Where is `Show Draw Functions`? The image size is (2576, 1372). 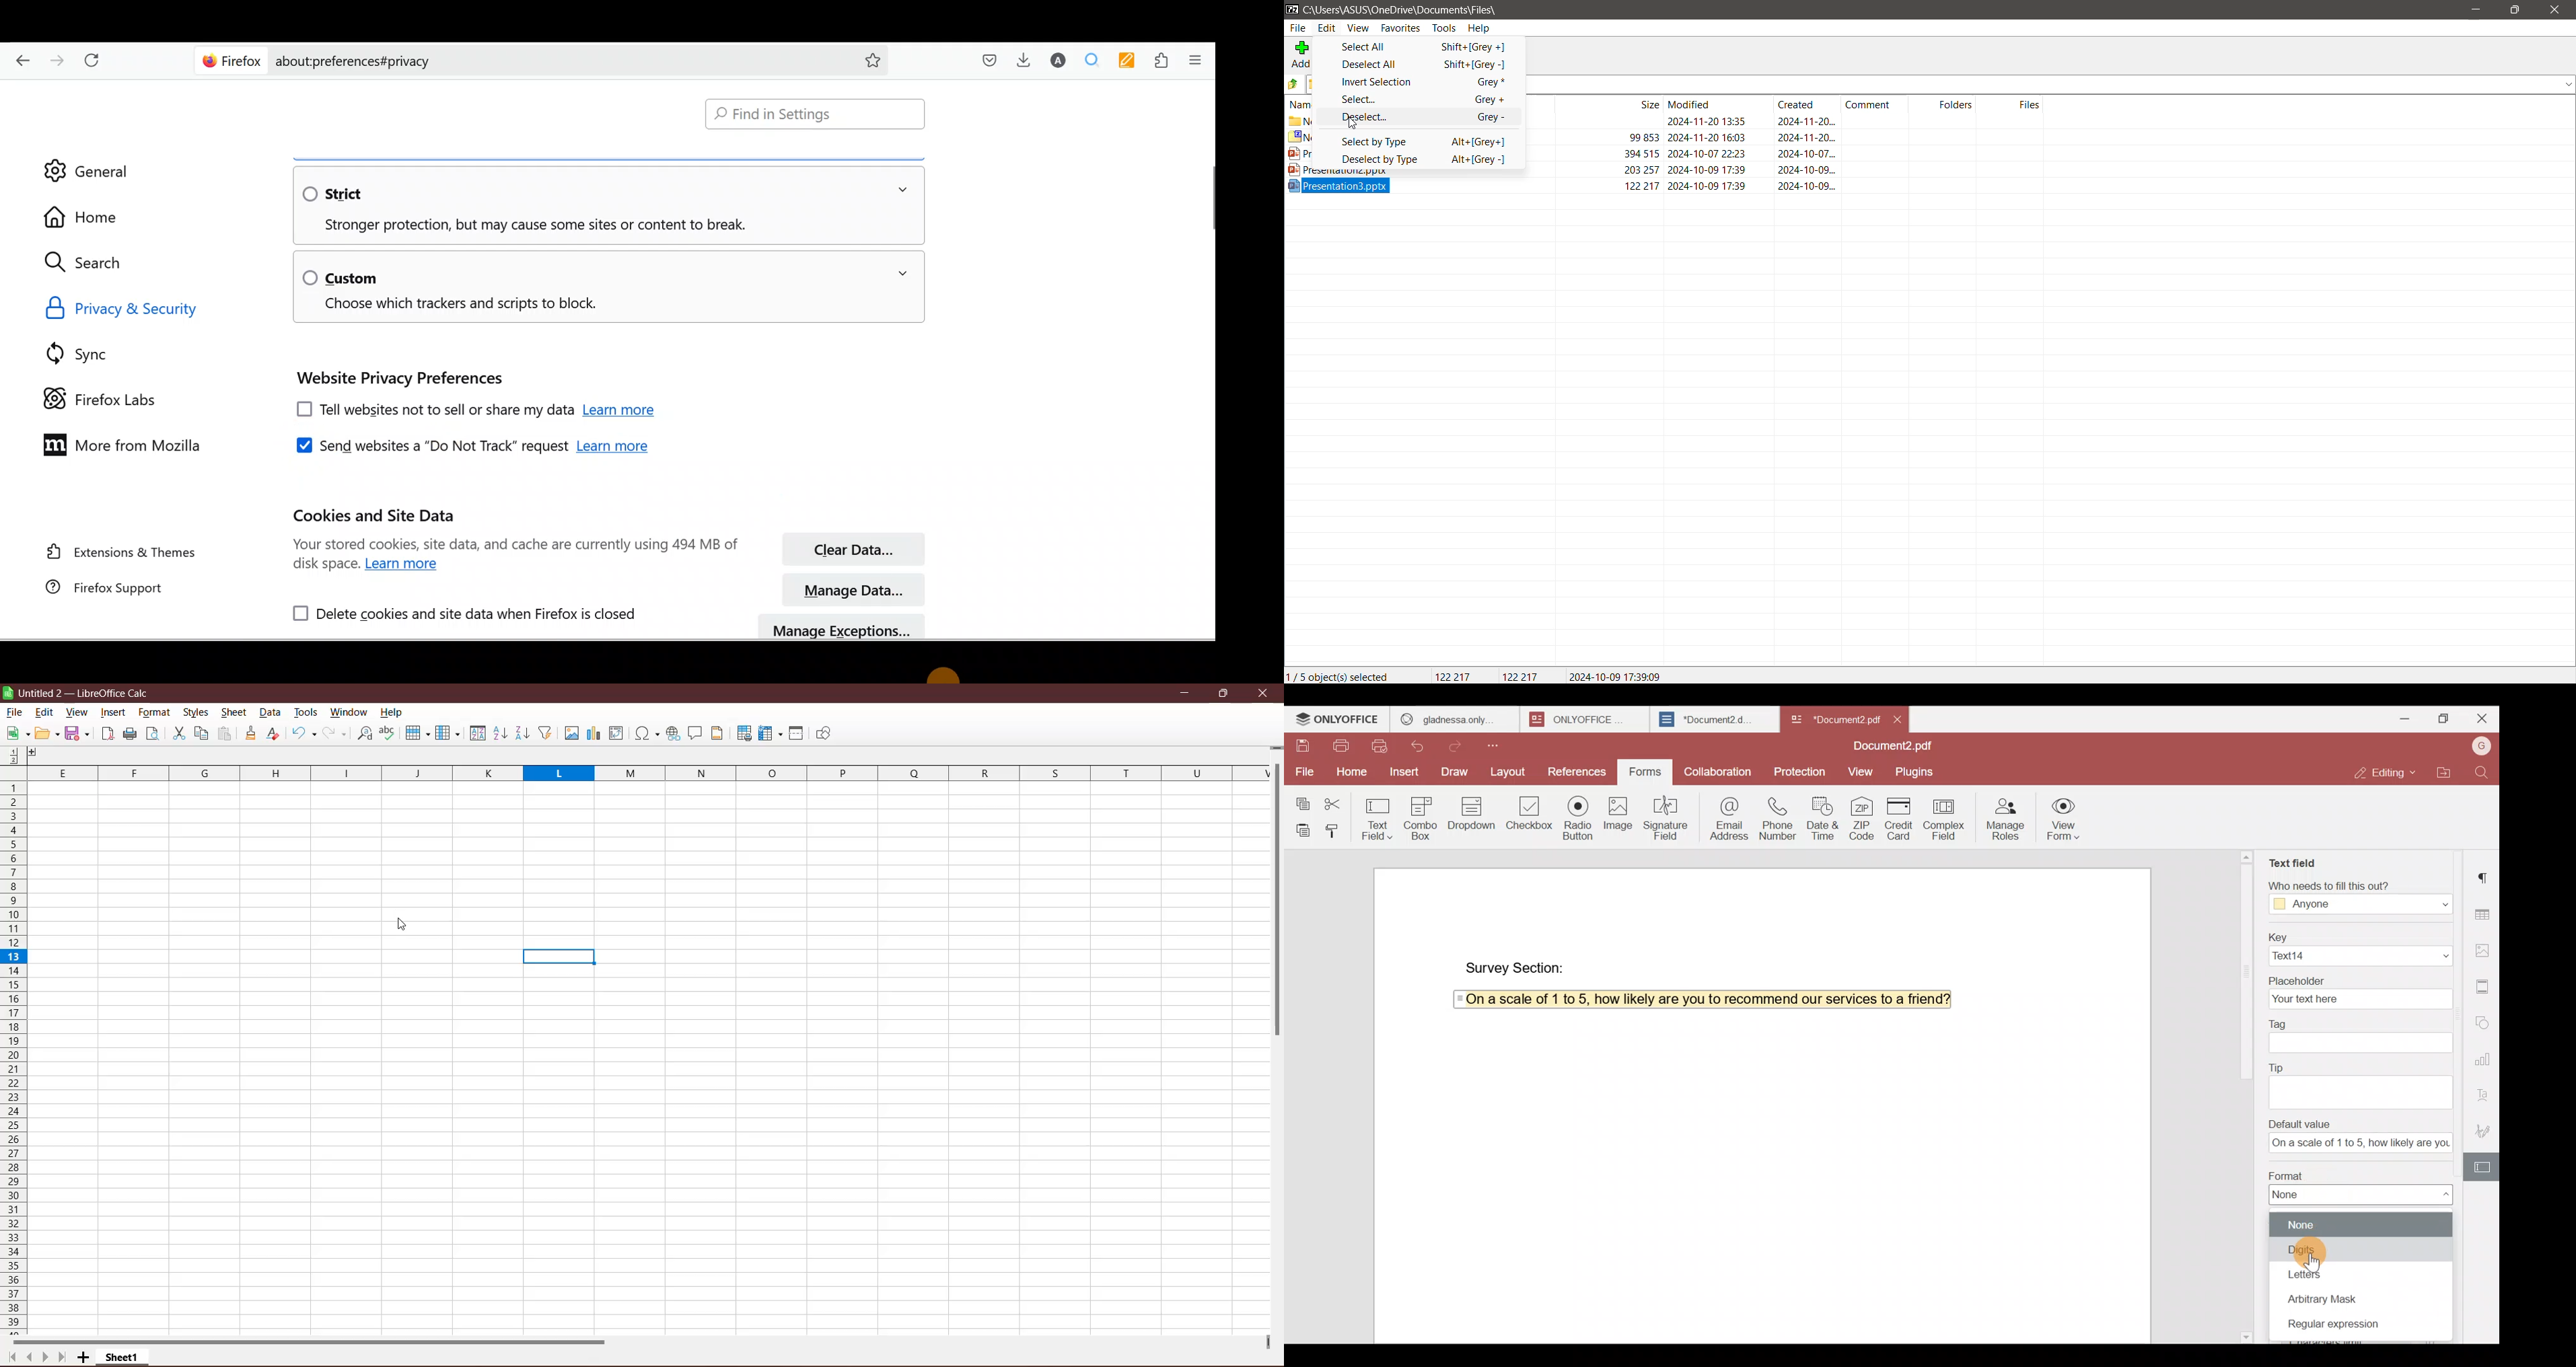
Show Draw Functions is located at coordinates (824, 734).